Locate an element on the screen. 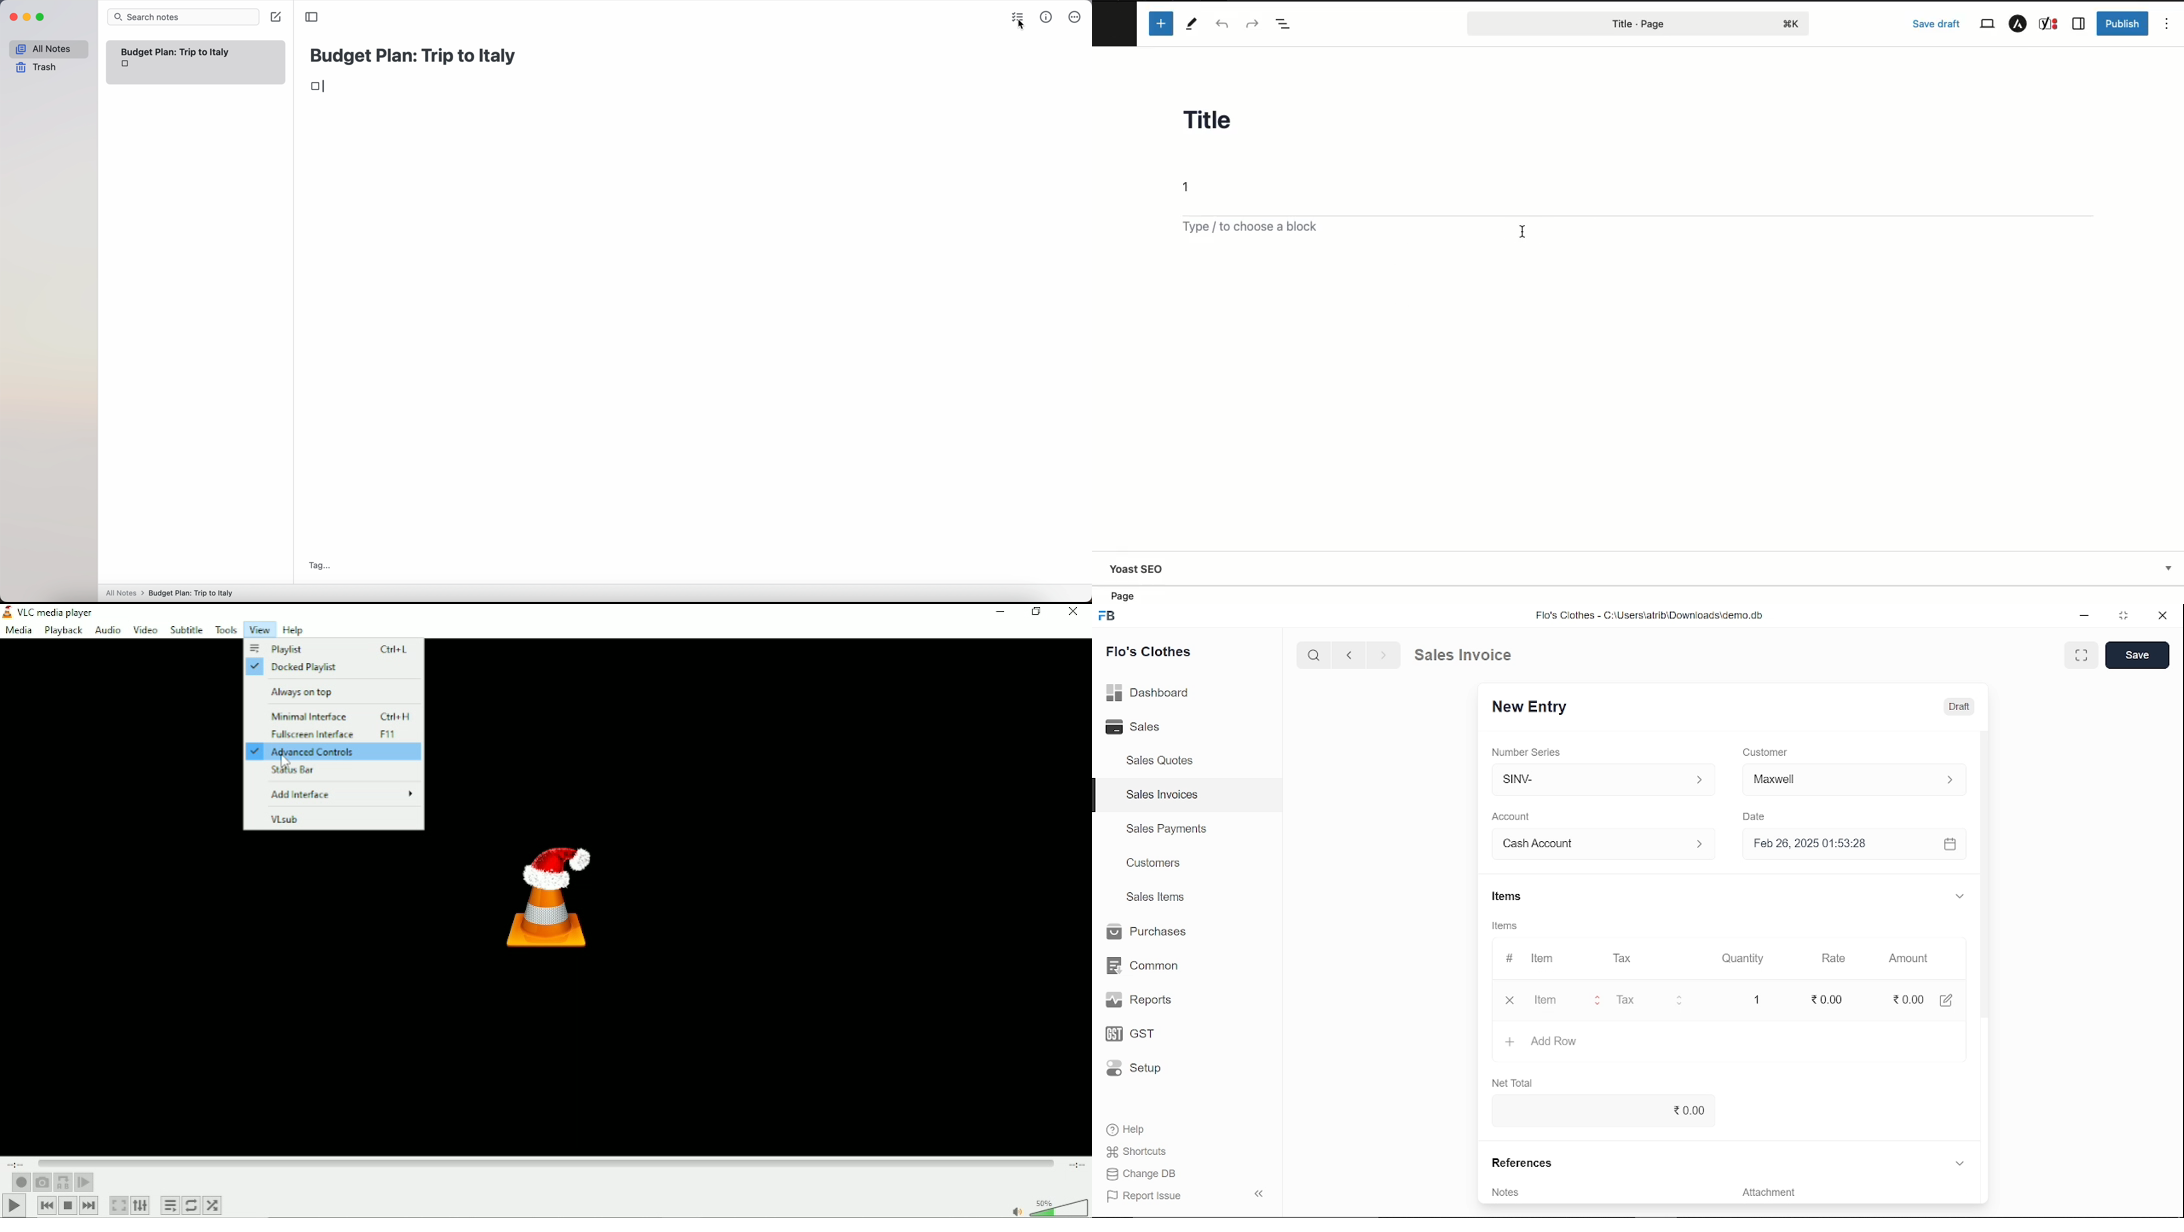 This screenshot has height=1232, width=2184. Sales Items is located at coordinates (1155, 899).